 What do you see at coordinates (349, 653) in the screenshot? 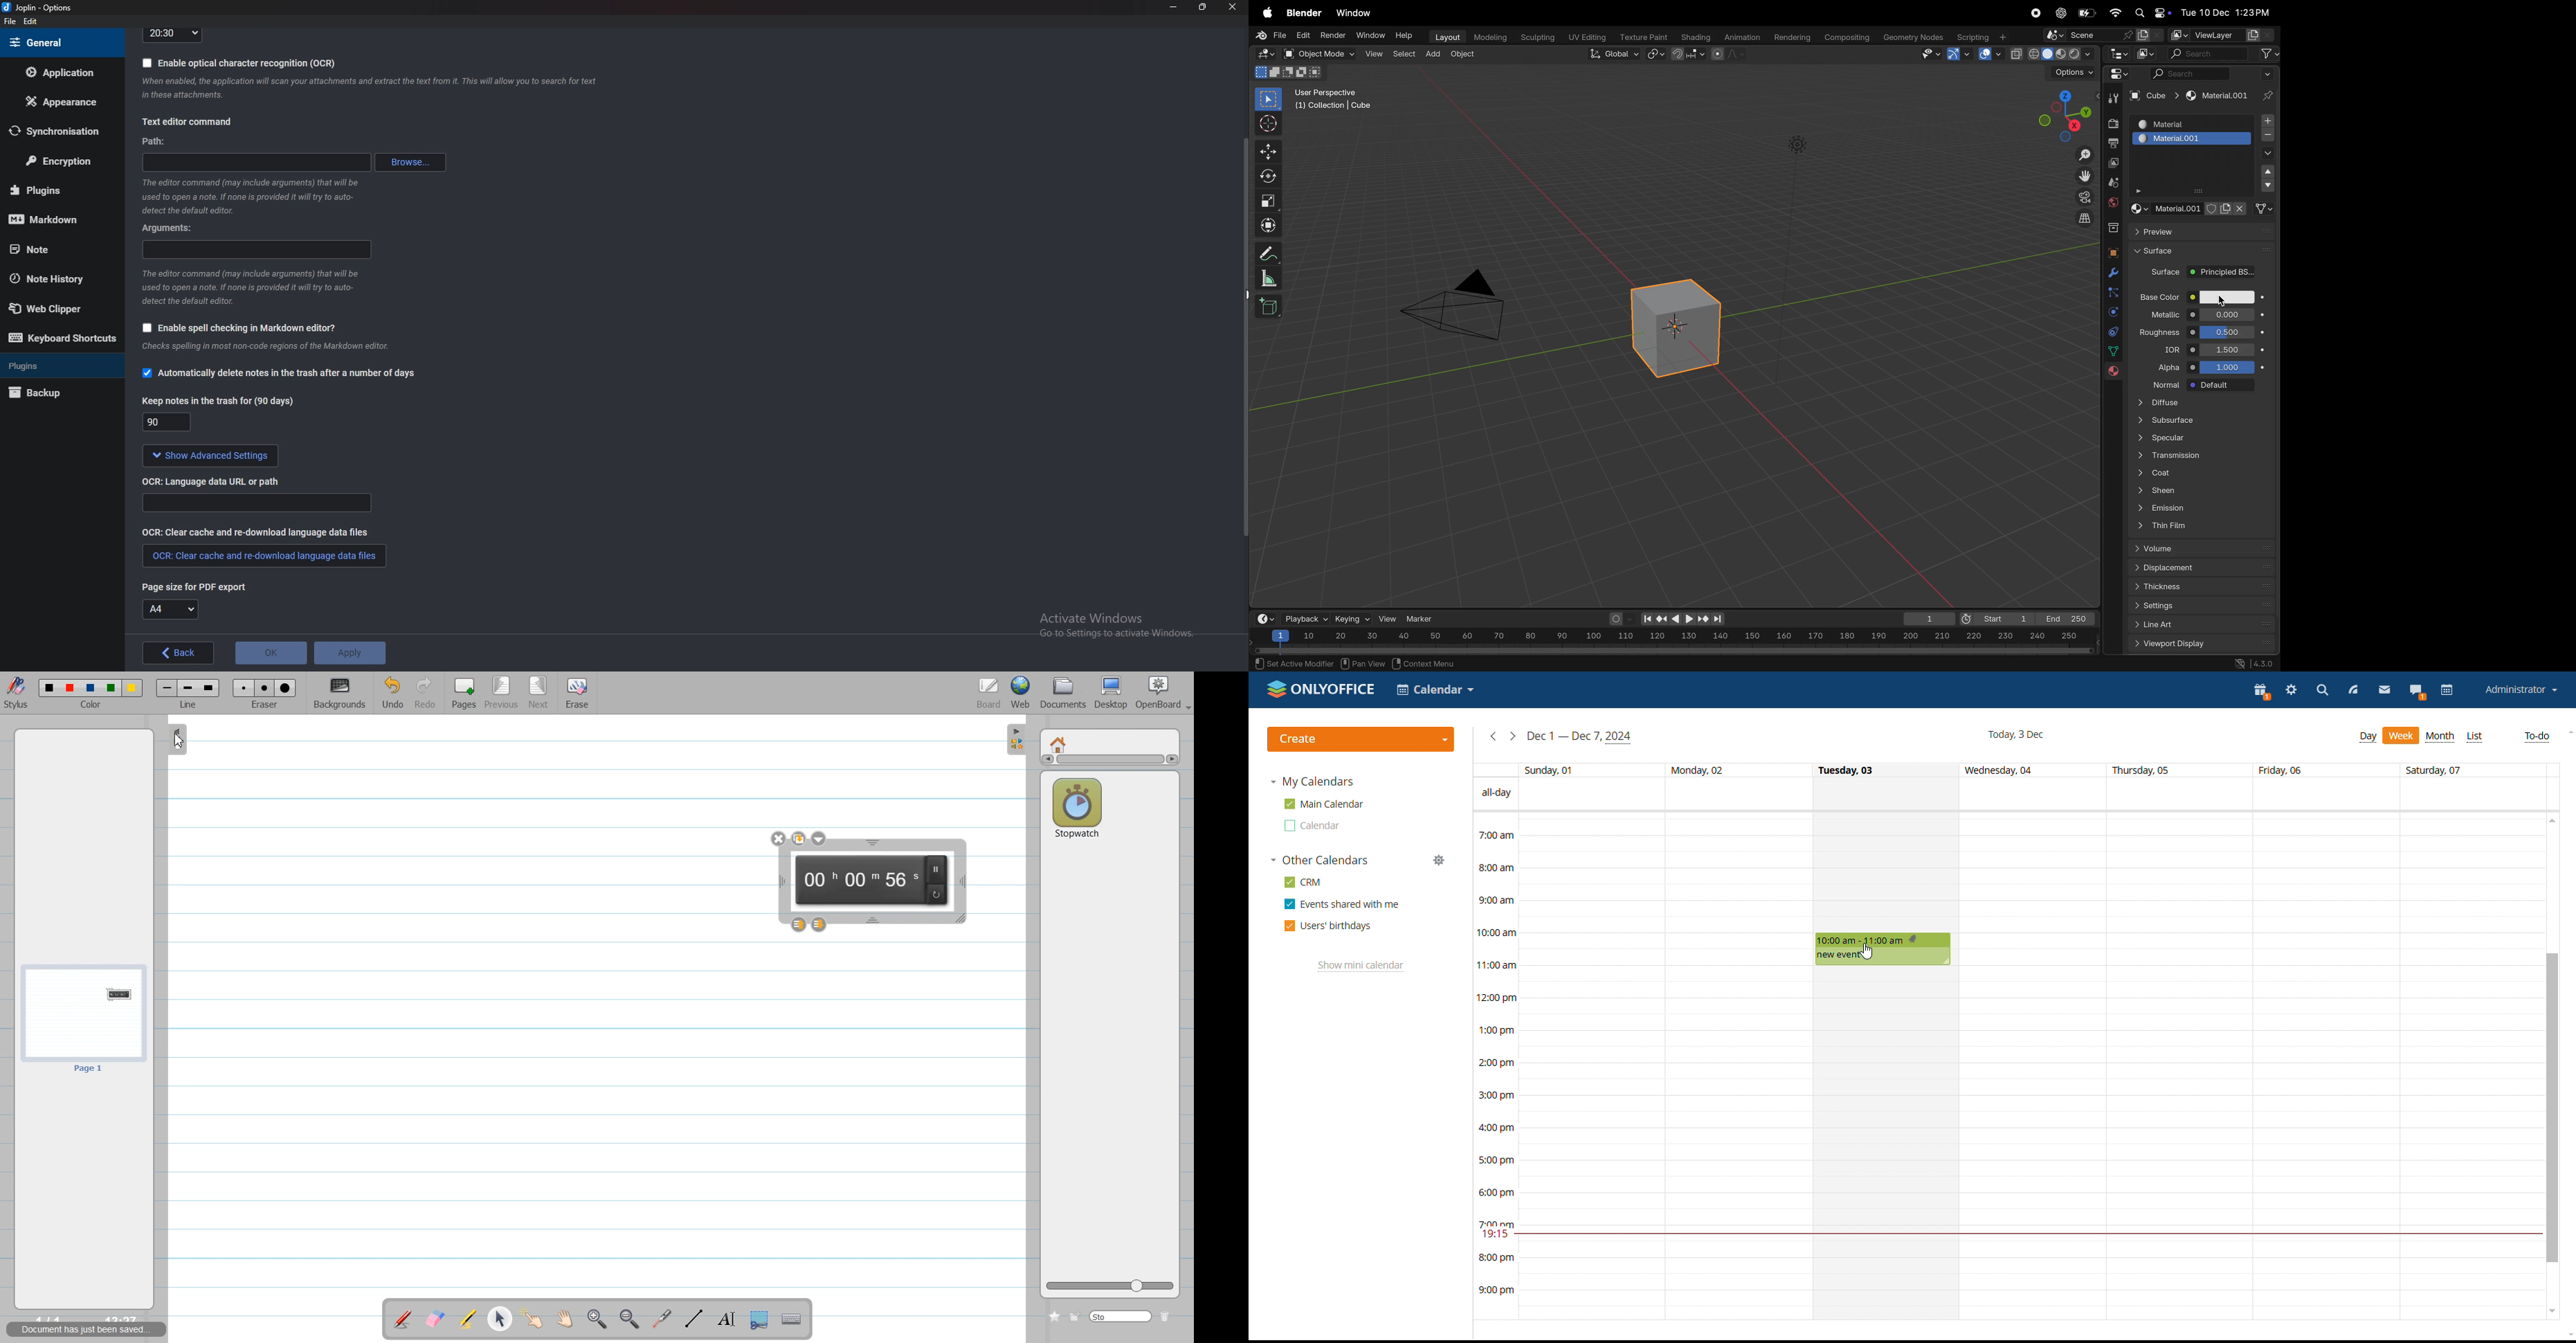
I see `Apply` at bounding box center [349, 653].